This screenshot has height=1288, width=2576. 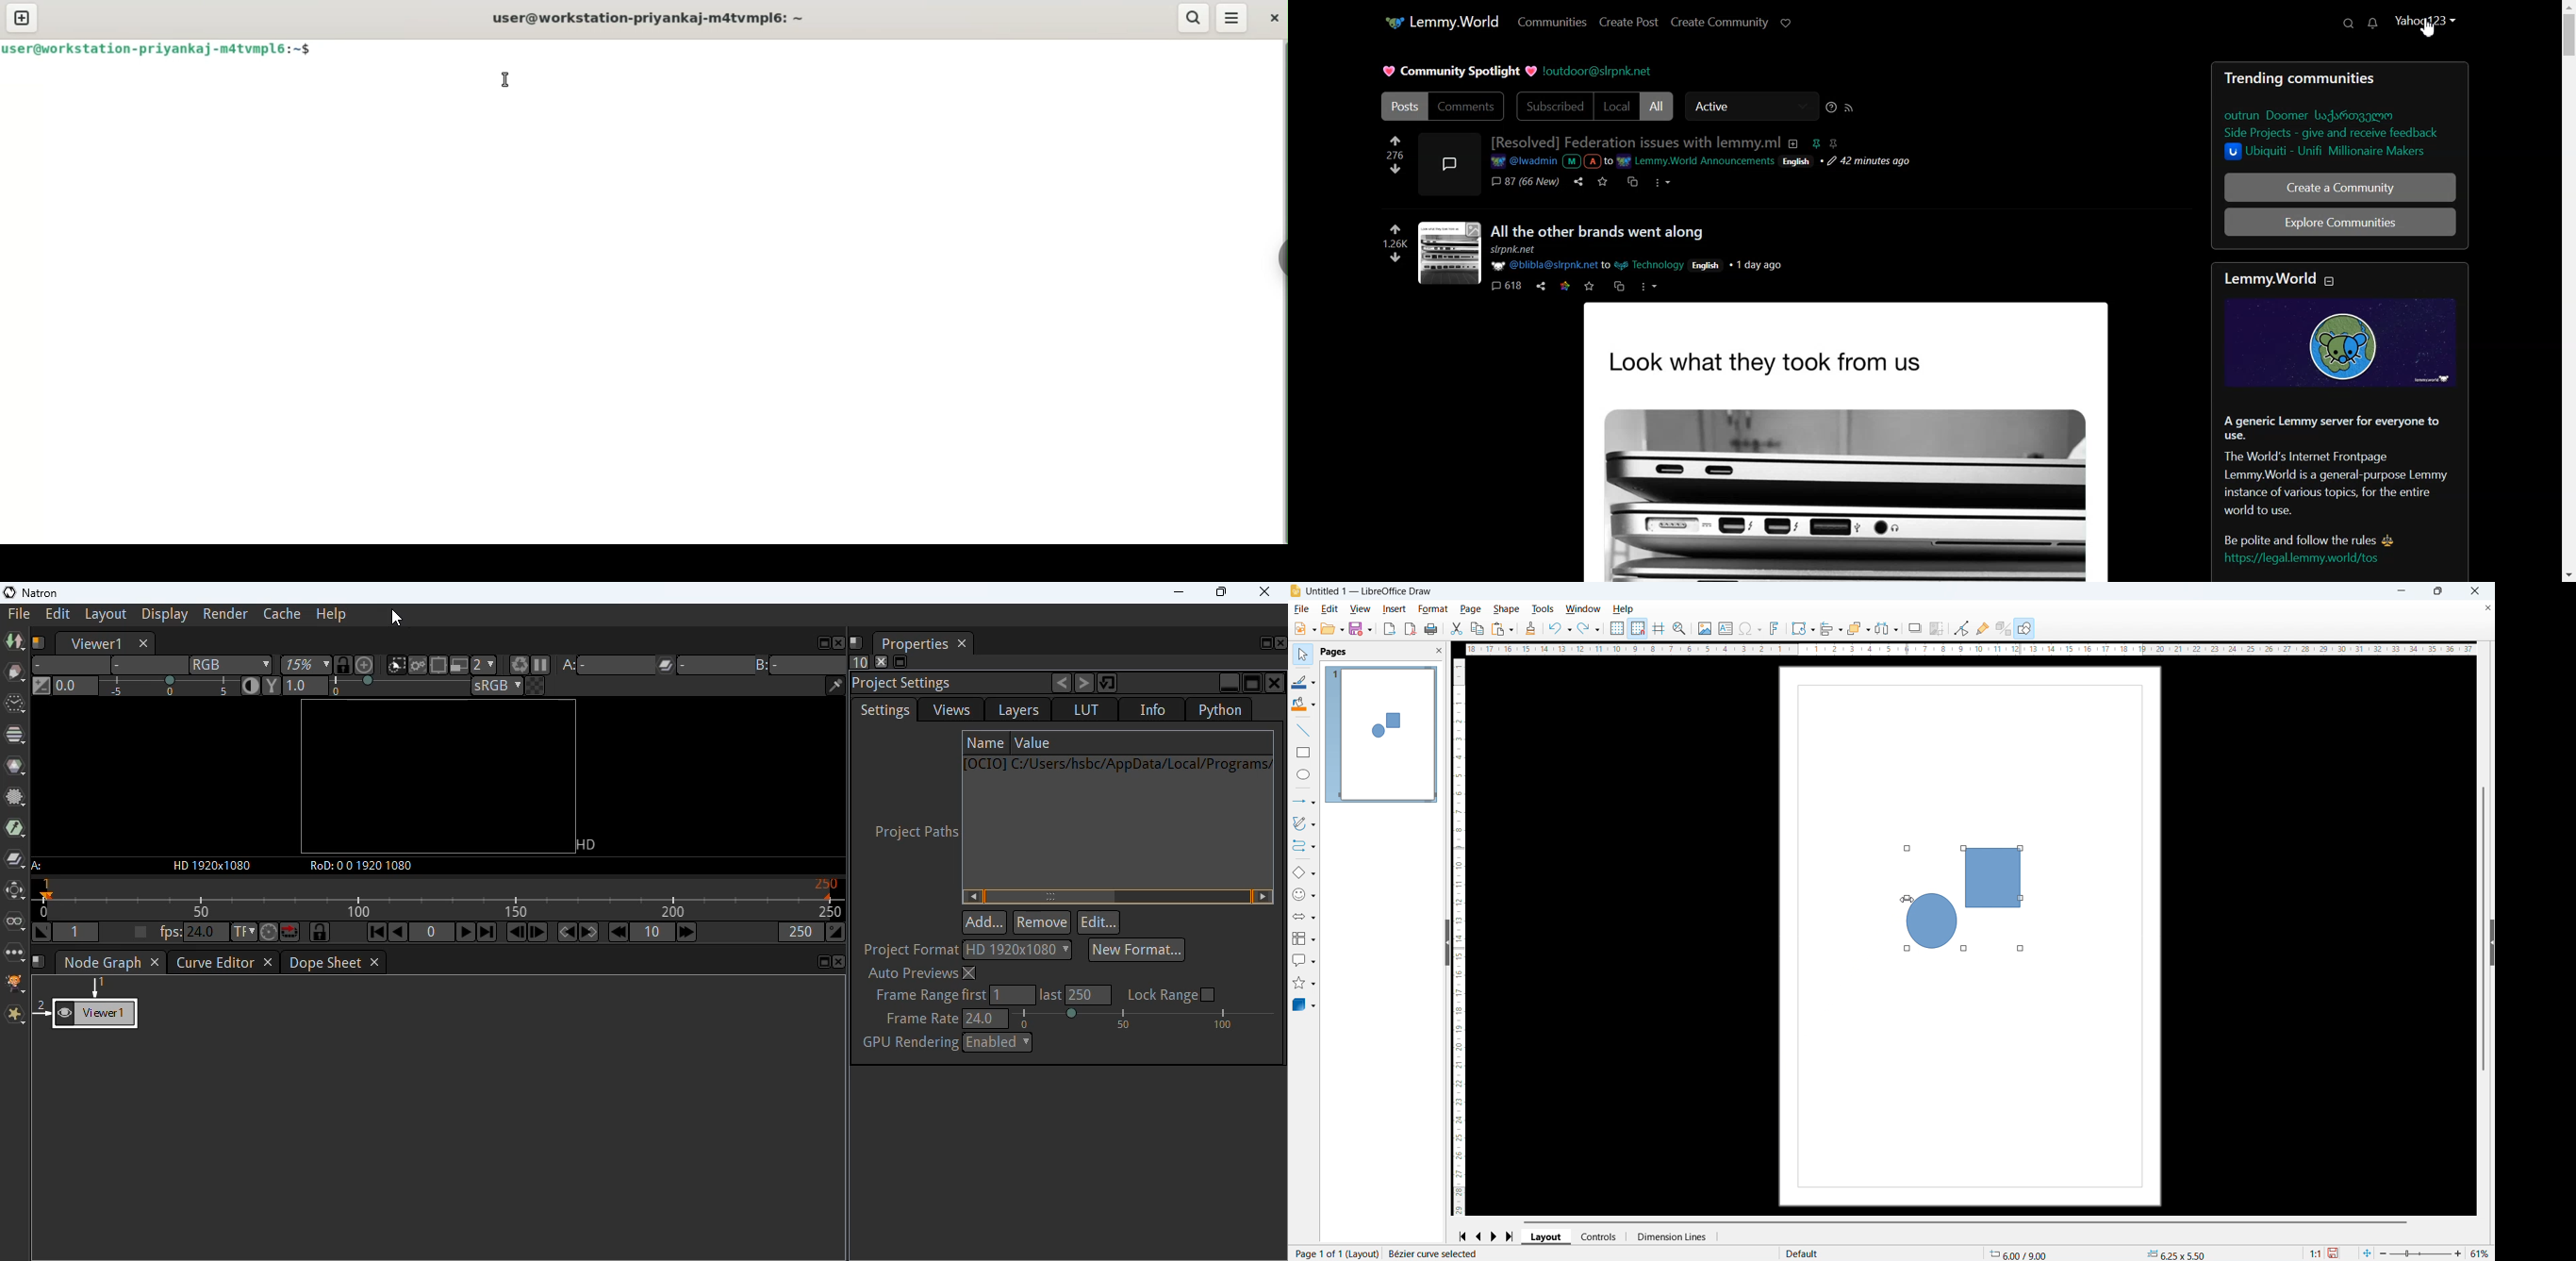 I want to click on Show glue Point functions , so click(x=1983, y=628).